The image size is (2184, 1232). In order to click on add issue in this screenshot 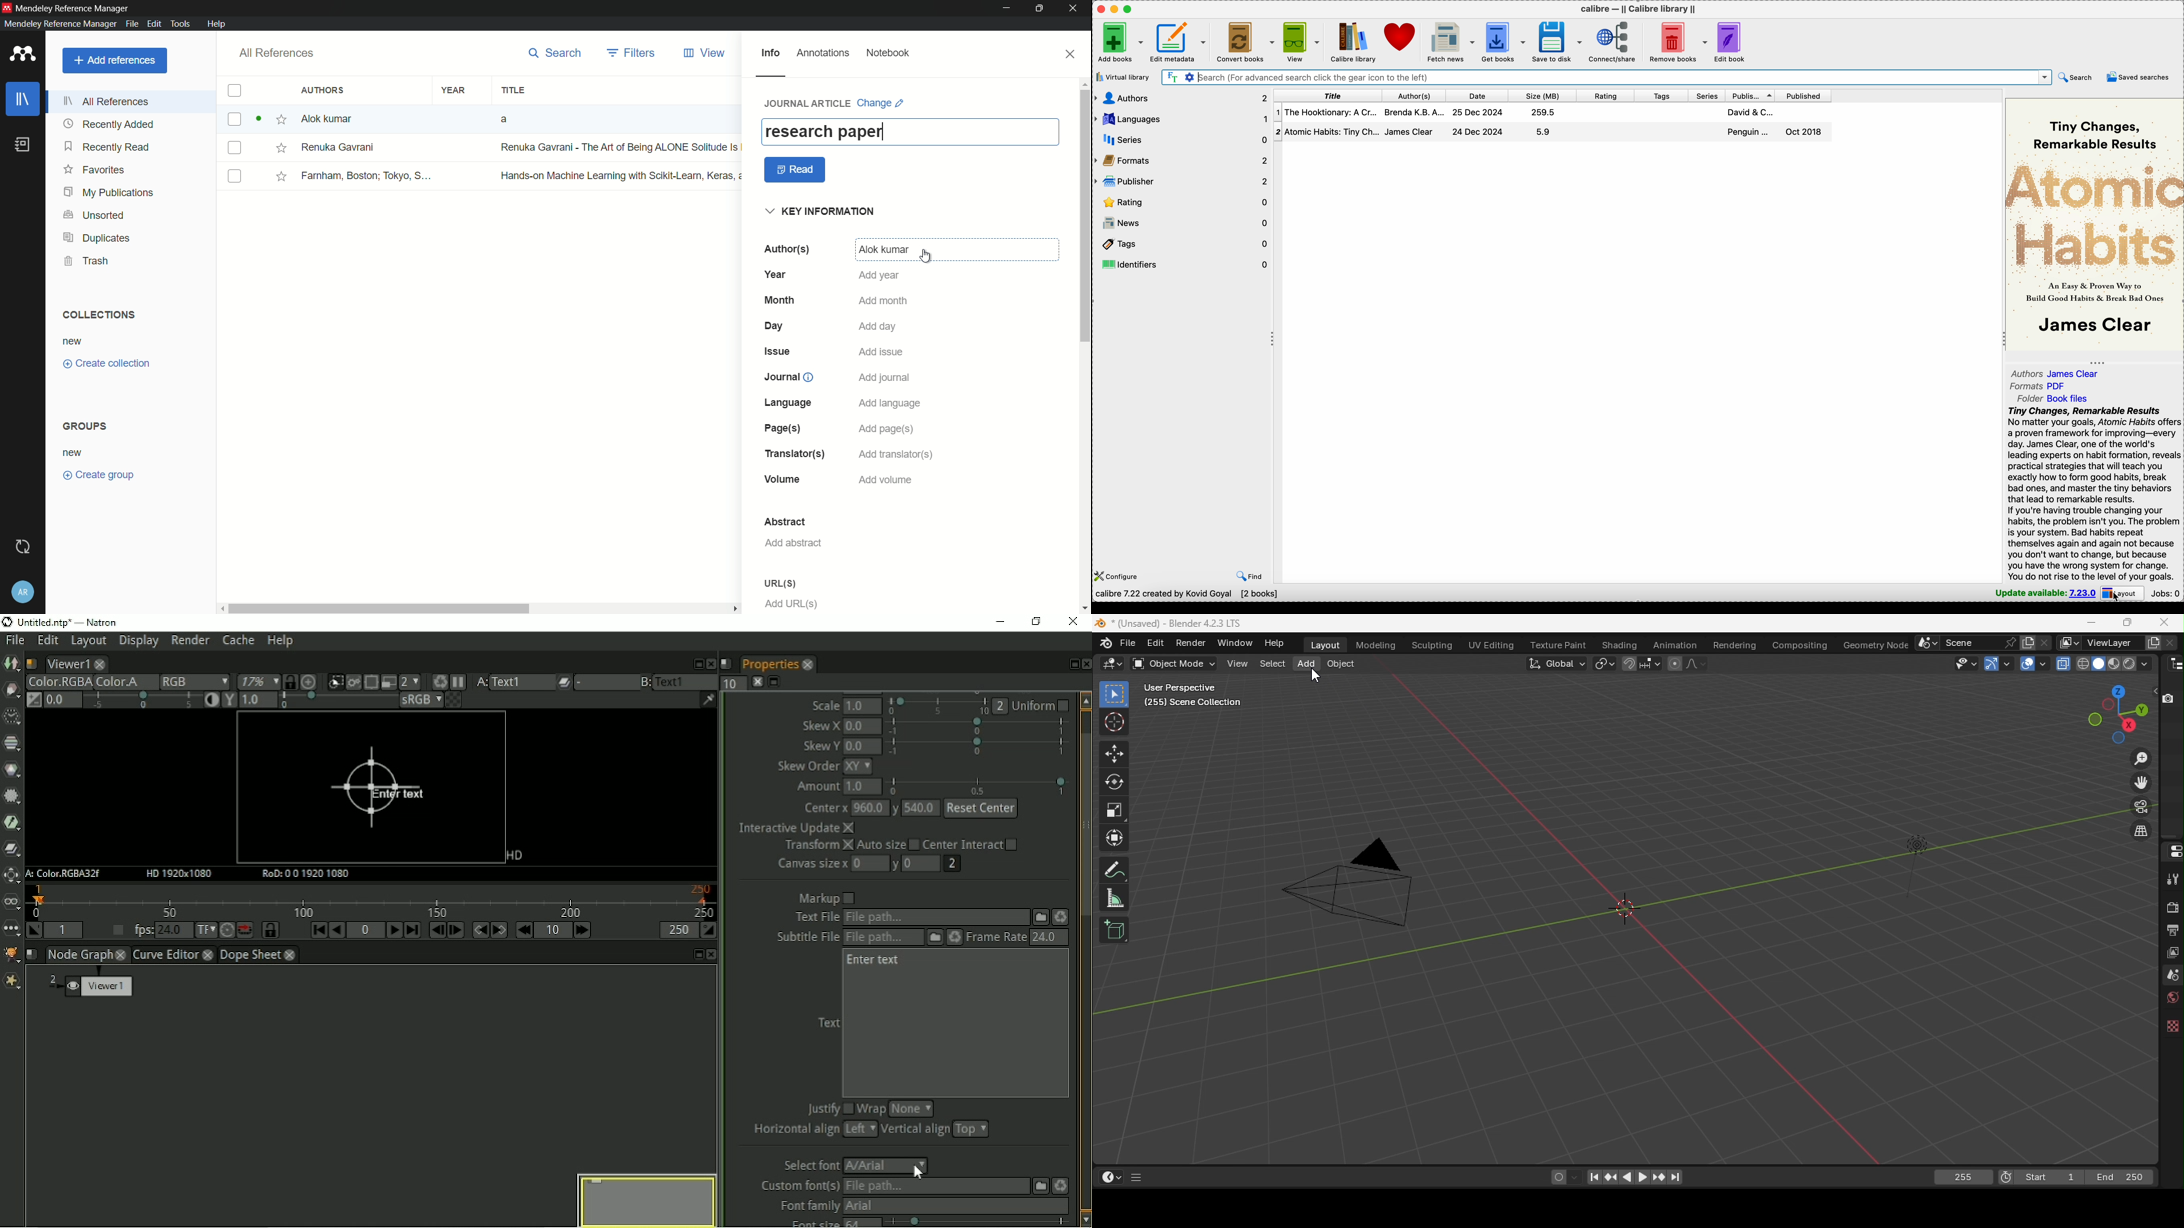, I will do `click(882, 353)`.